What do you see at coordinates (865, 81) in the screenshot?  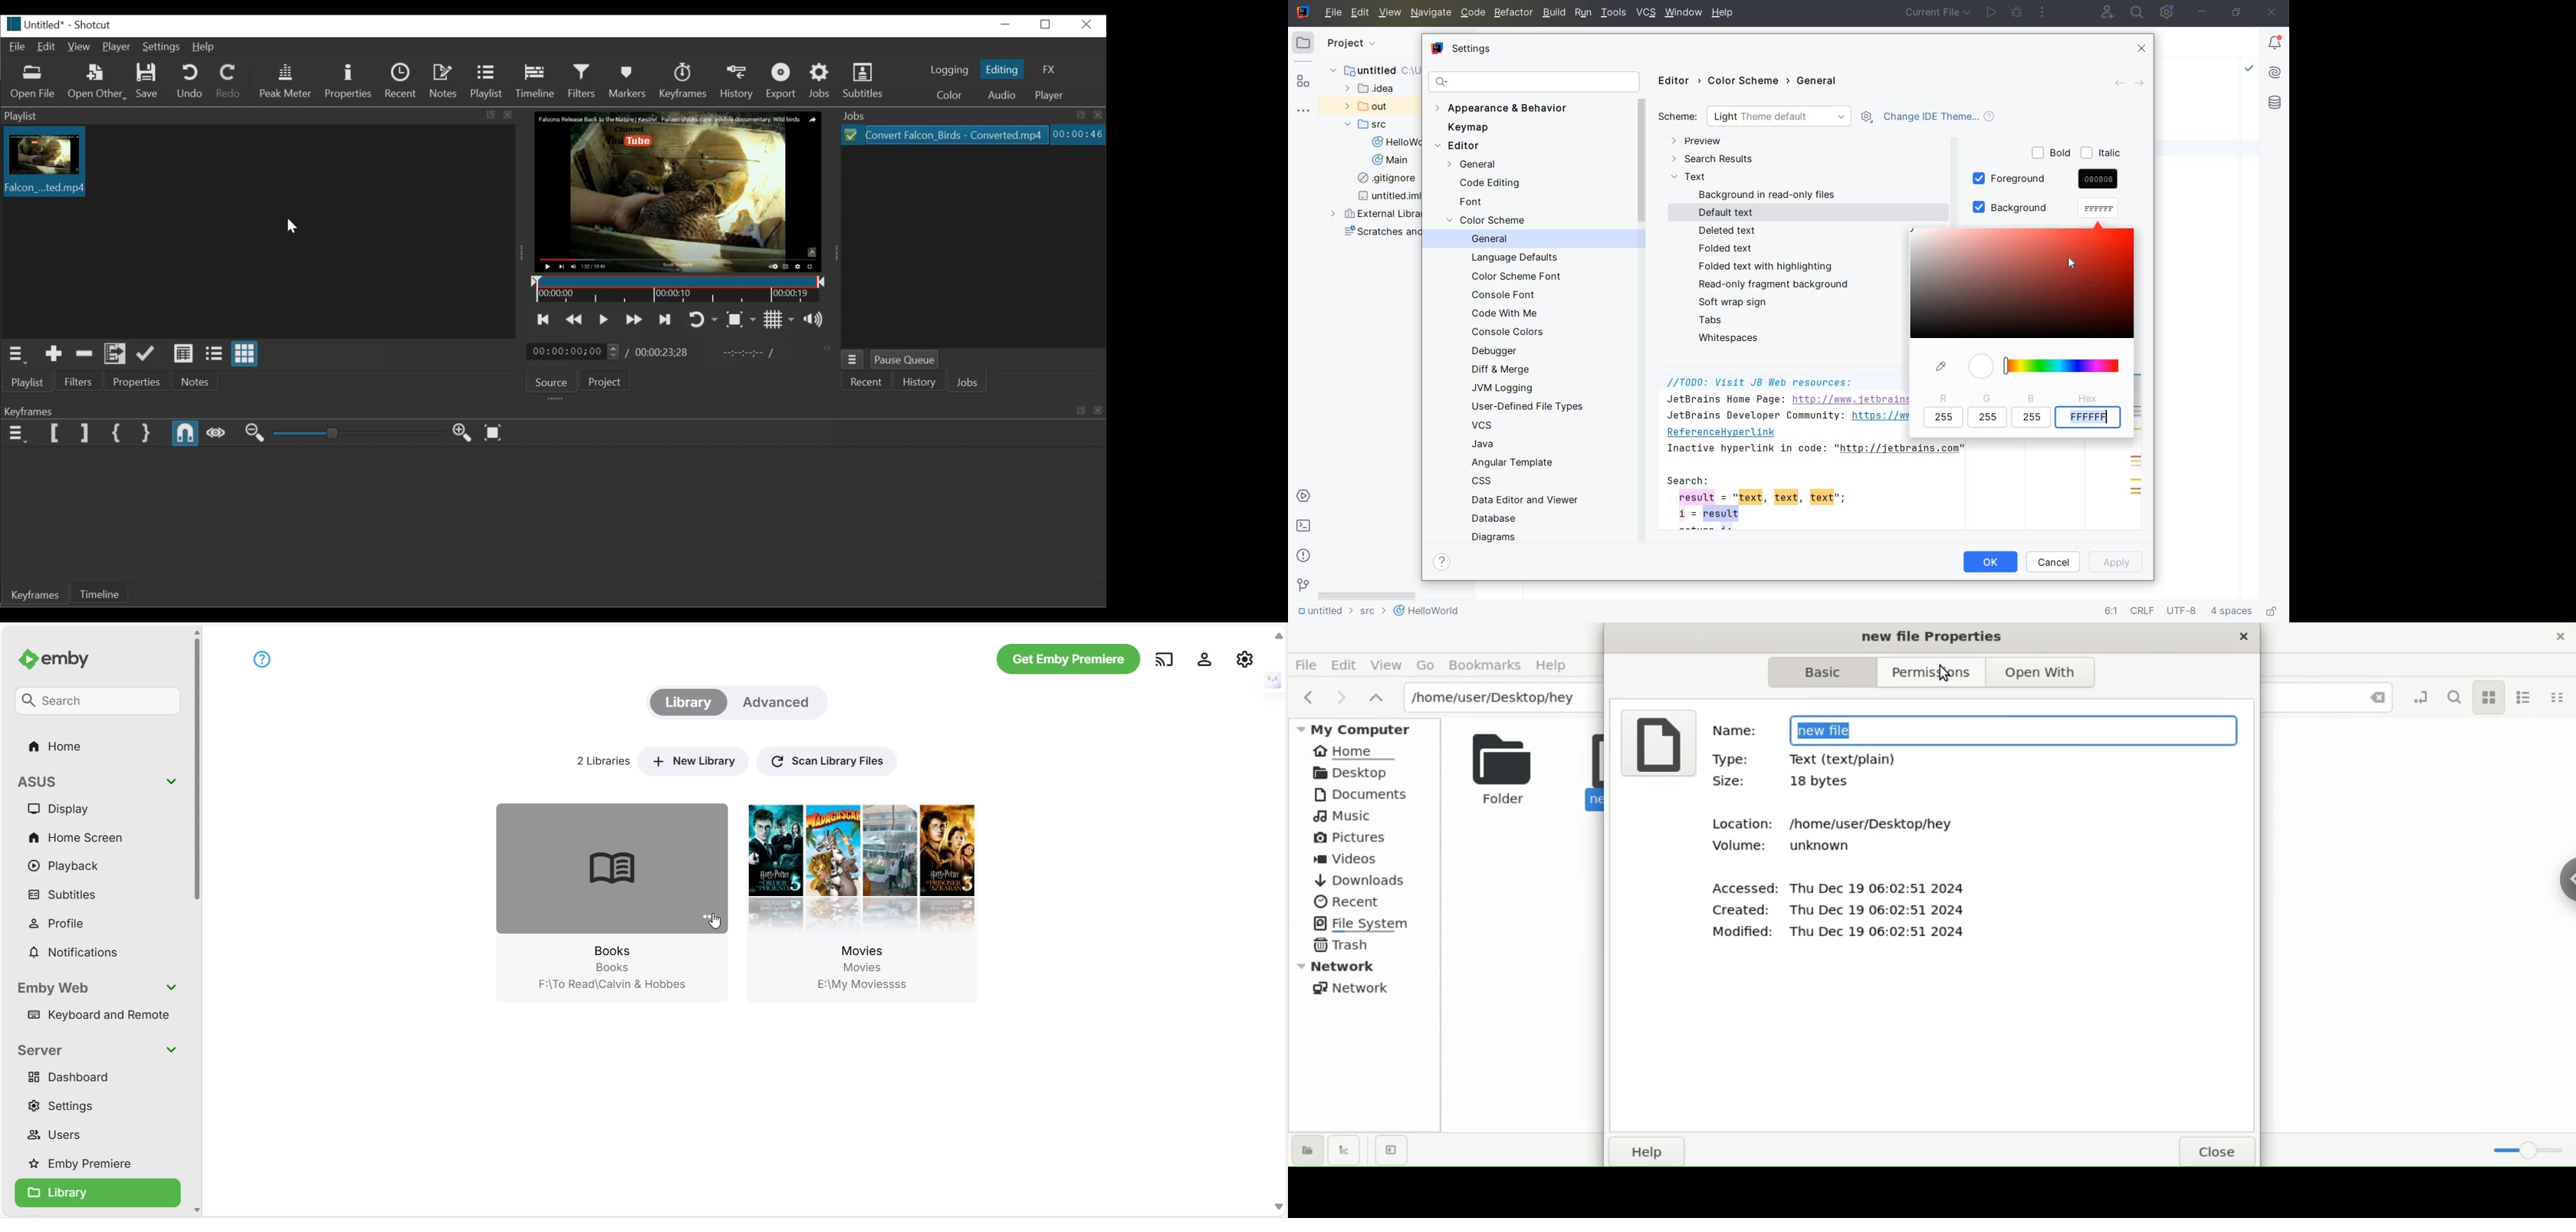 I see `Subtitles` at bounding box center [865, 81].